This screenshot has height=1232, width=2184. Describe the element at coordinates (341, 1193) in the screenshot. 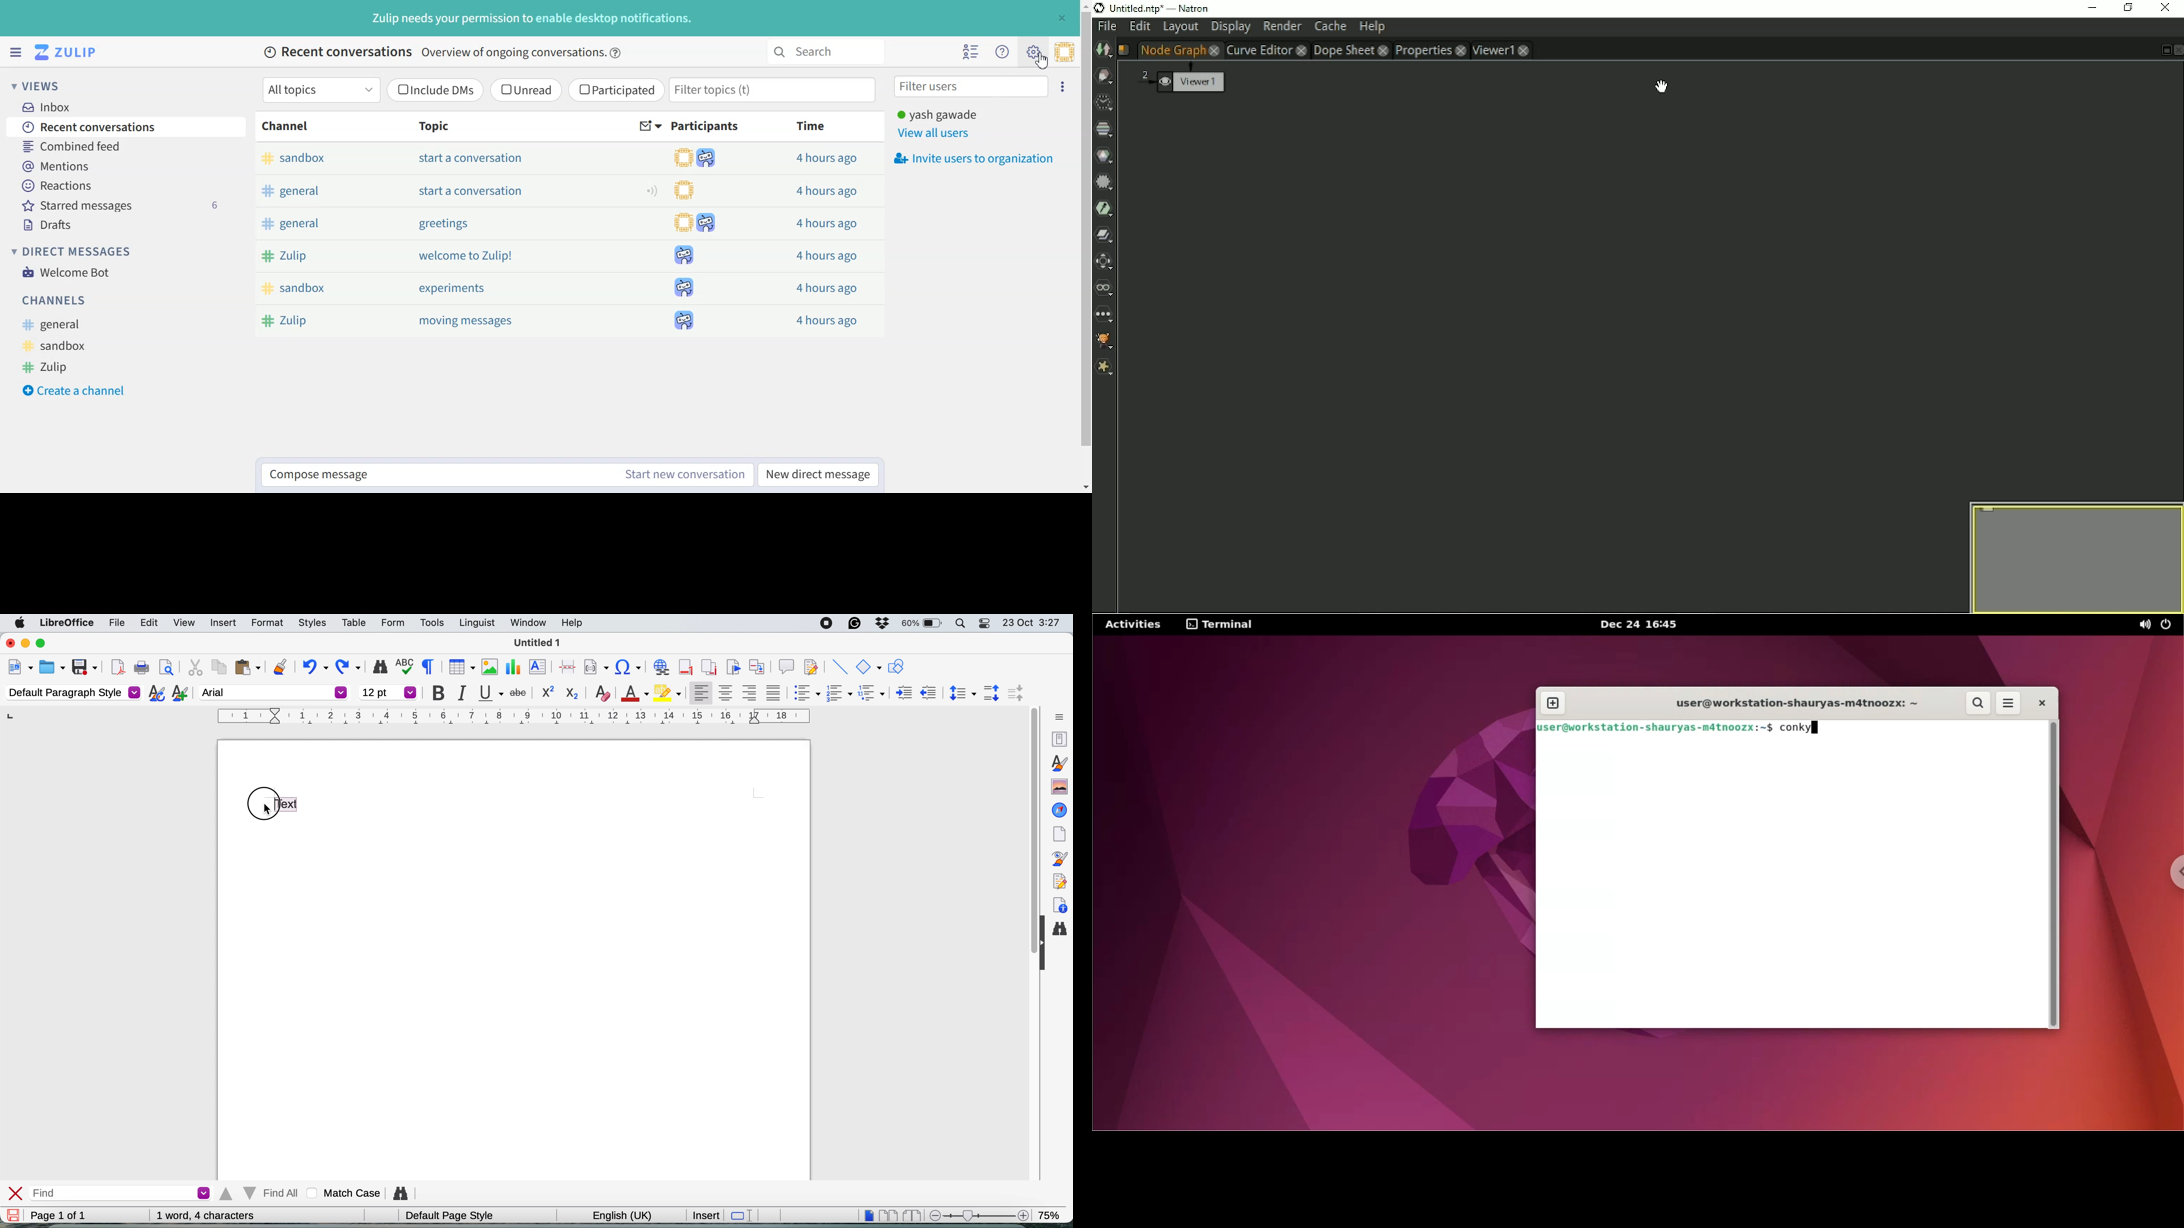

I see `match case` at that location.